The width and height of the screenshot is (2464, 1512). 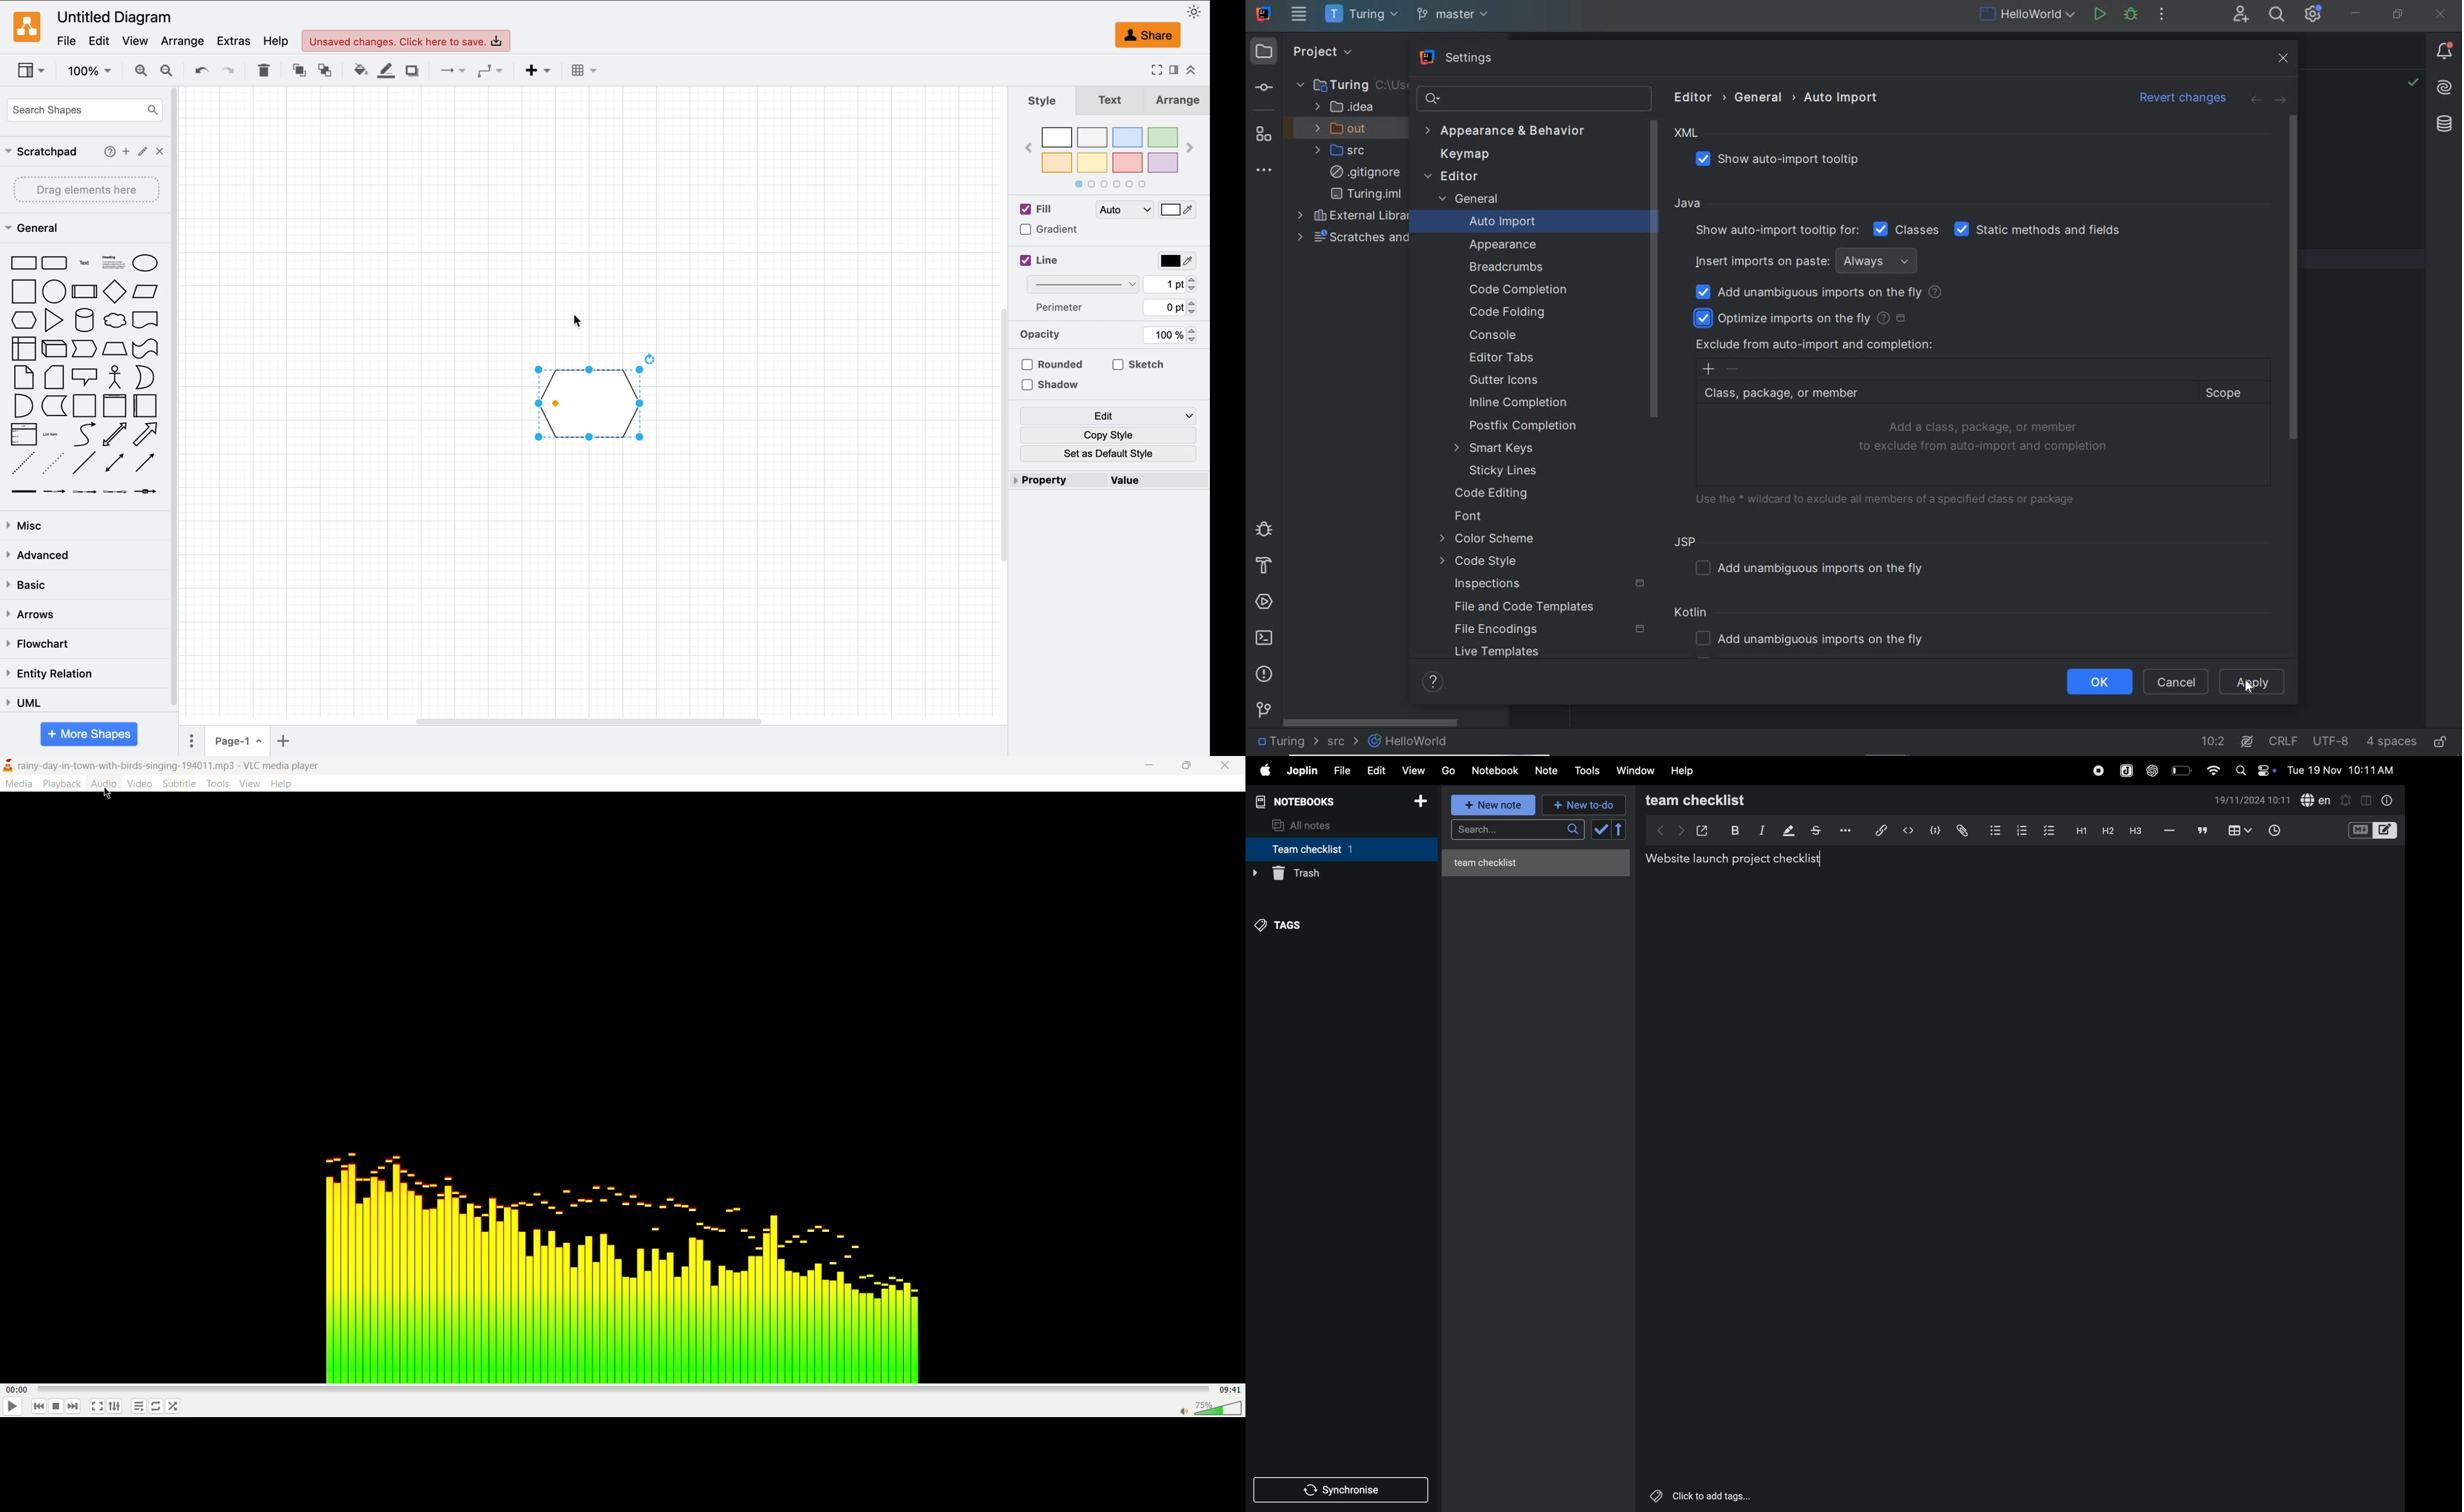 What do you see at coordinates (2254, 101) in the screenshot?
I see `back` at bounding box center [2254, 101].